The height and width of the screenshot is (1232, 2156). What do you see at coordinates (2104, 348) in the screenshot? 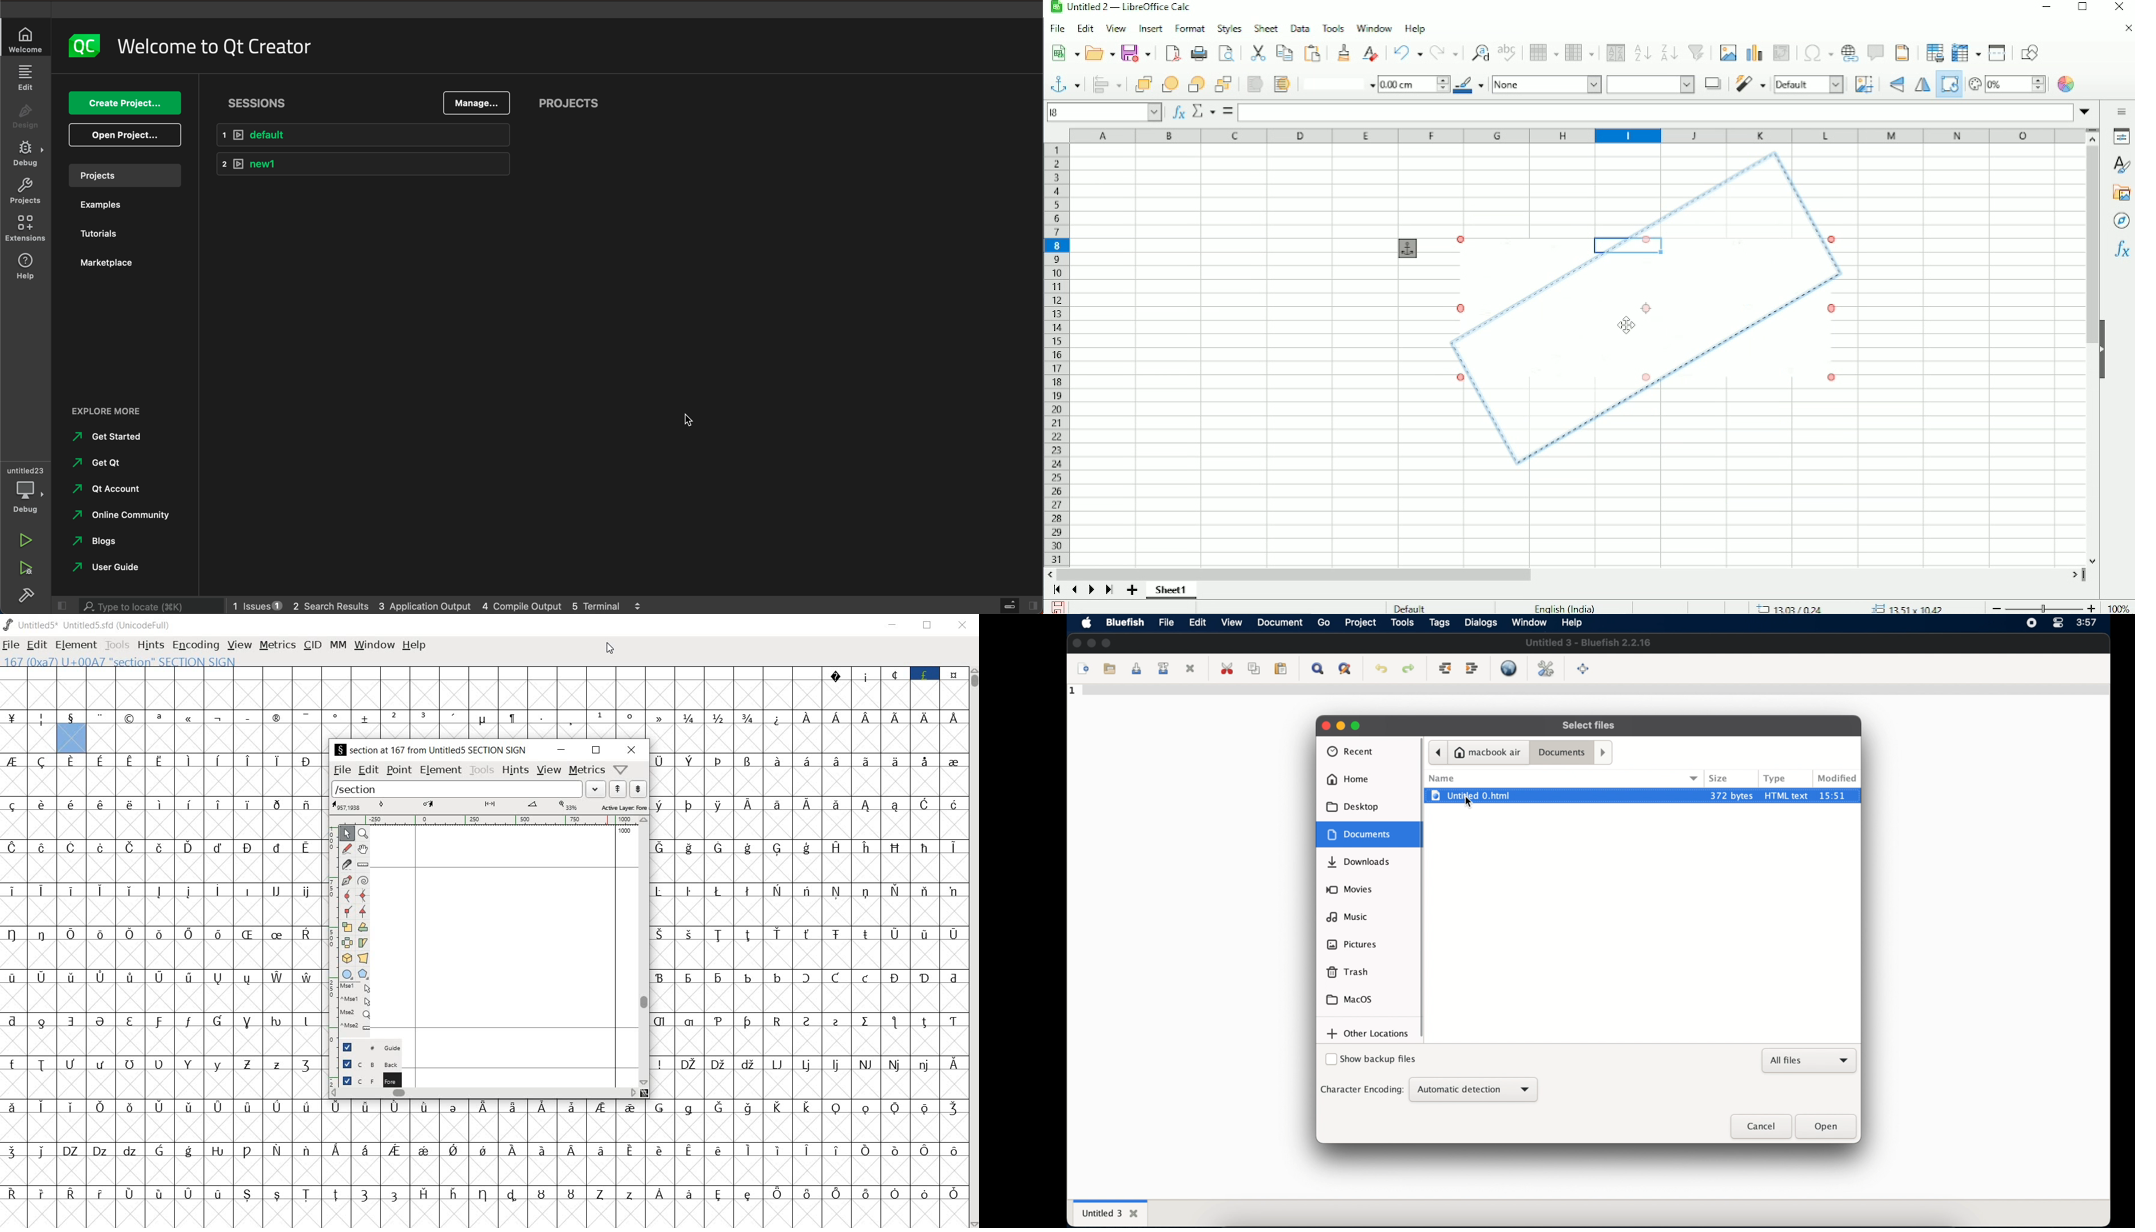
I see `Hide` at bounding box center [2104, 348].